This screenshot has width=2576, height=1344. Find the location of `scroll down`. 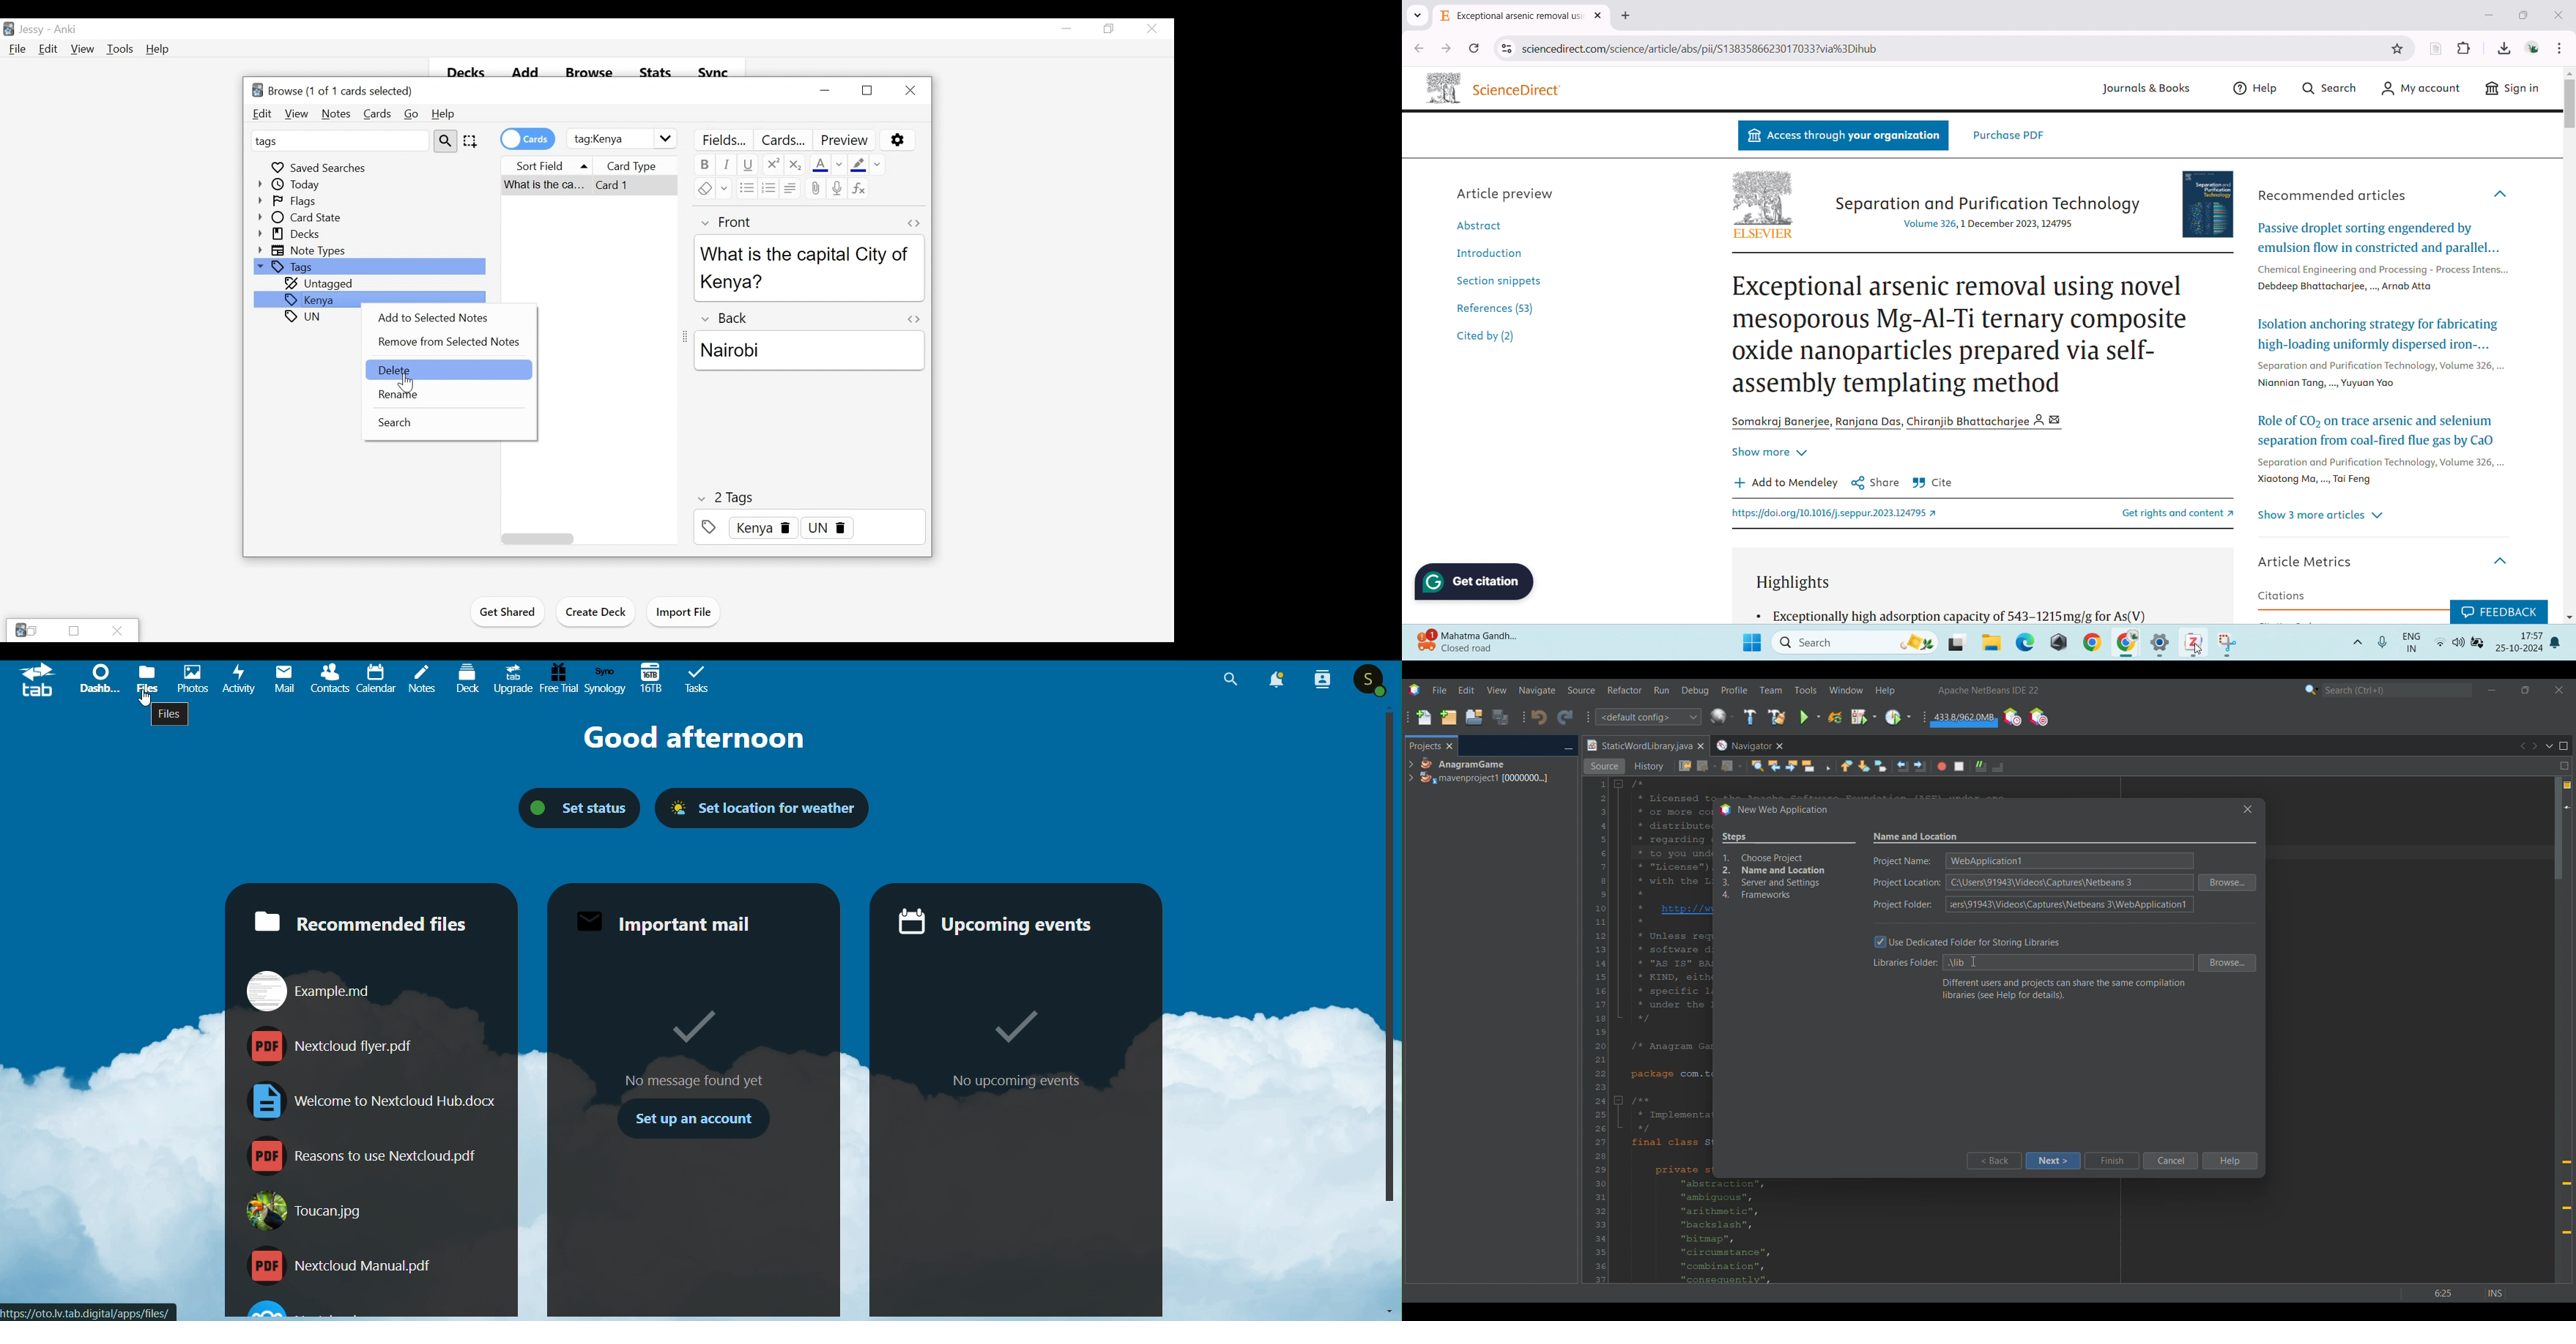

scroll down is located at coordinates (2569, 616).